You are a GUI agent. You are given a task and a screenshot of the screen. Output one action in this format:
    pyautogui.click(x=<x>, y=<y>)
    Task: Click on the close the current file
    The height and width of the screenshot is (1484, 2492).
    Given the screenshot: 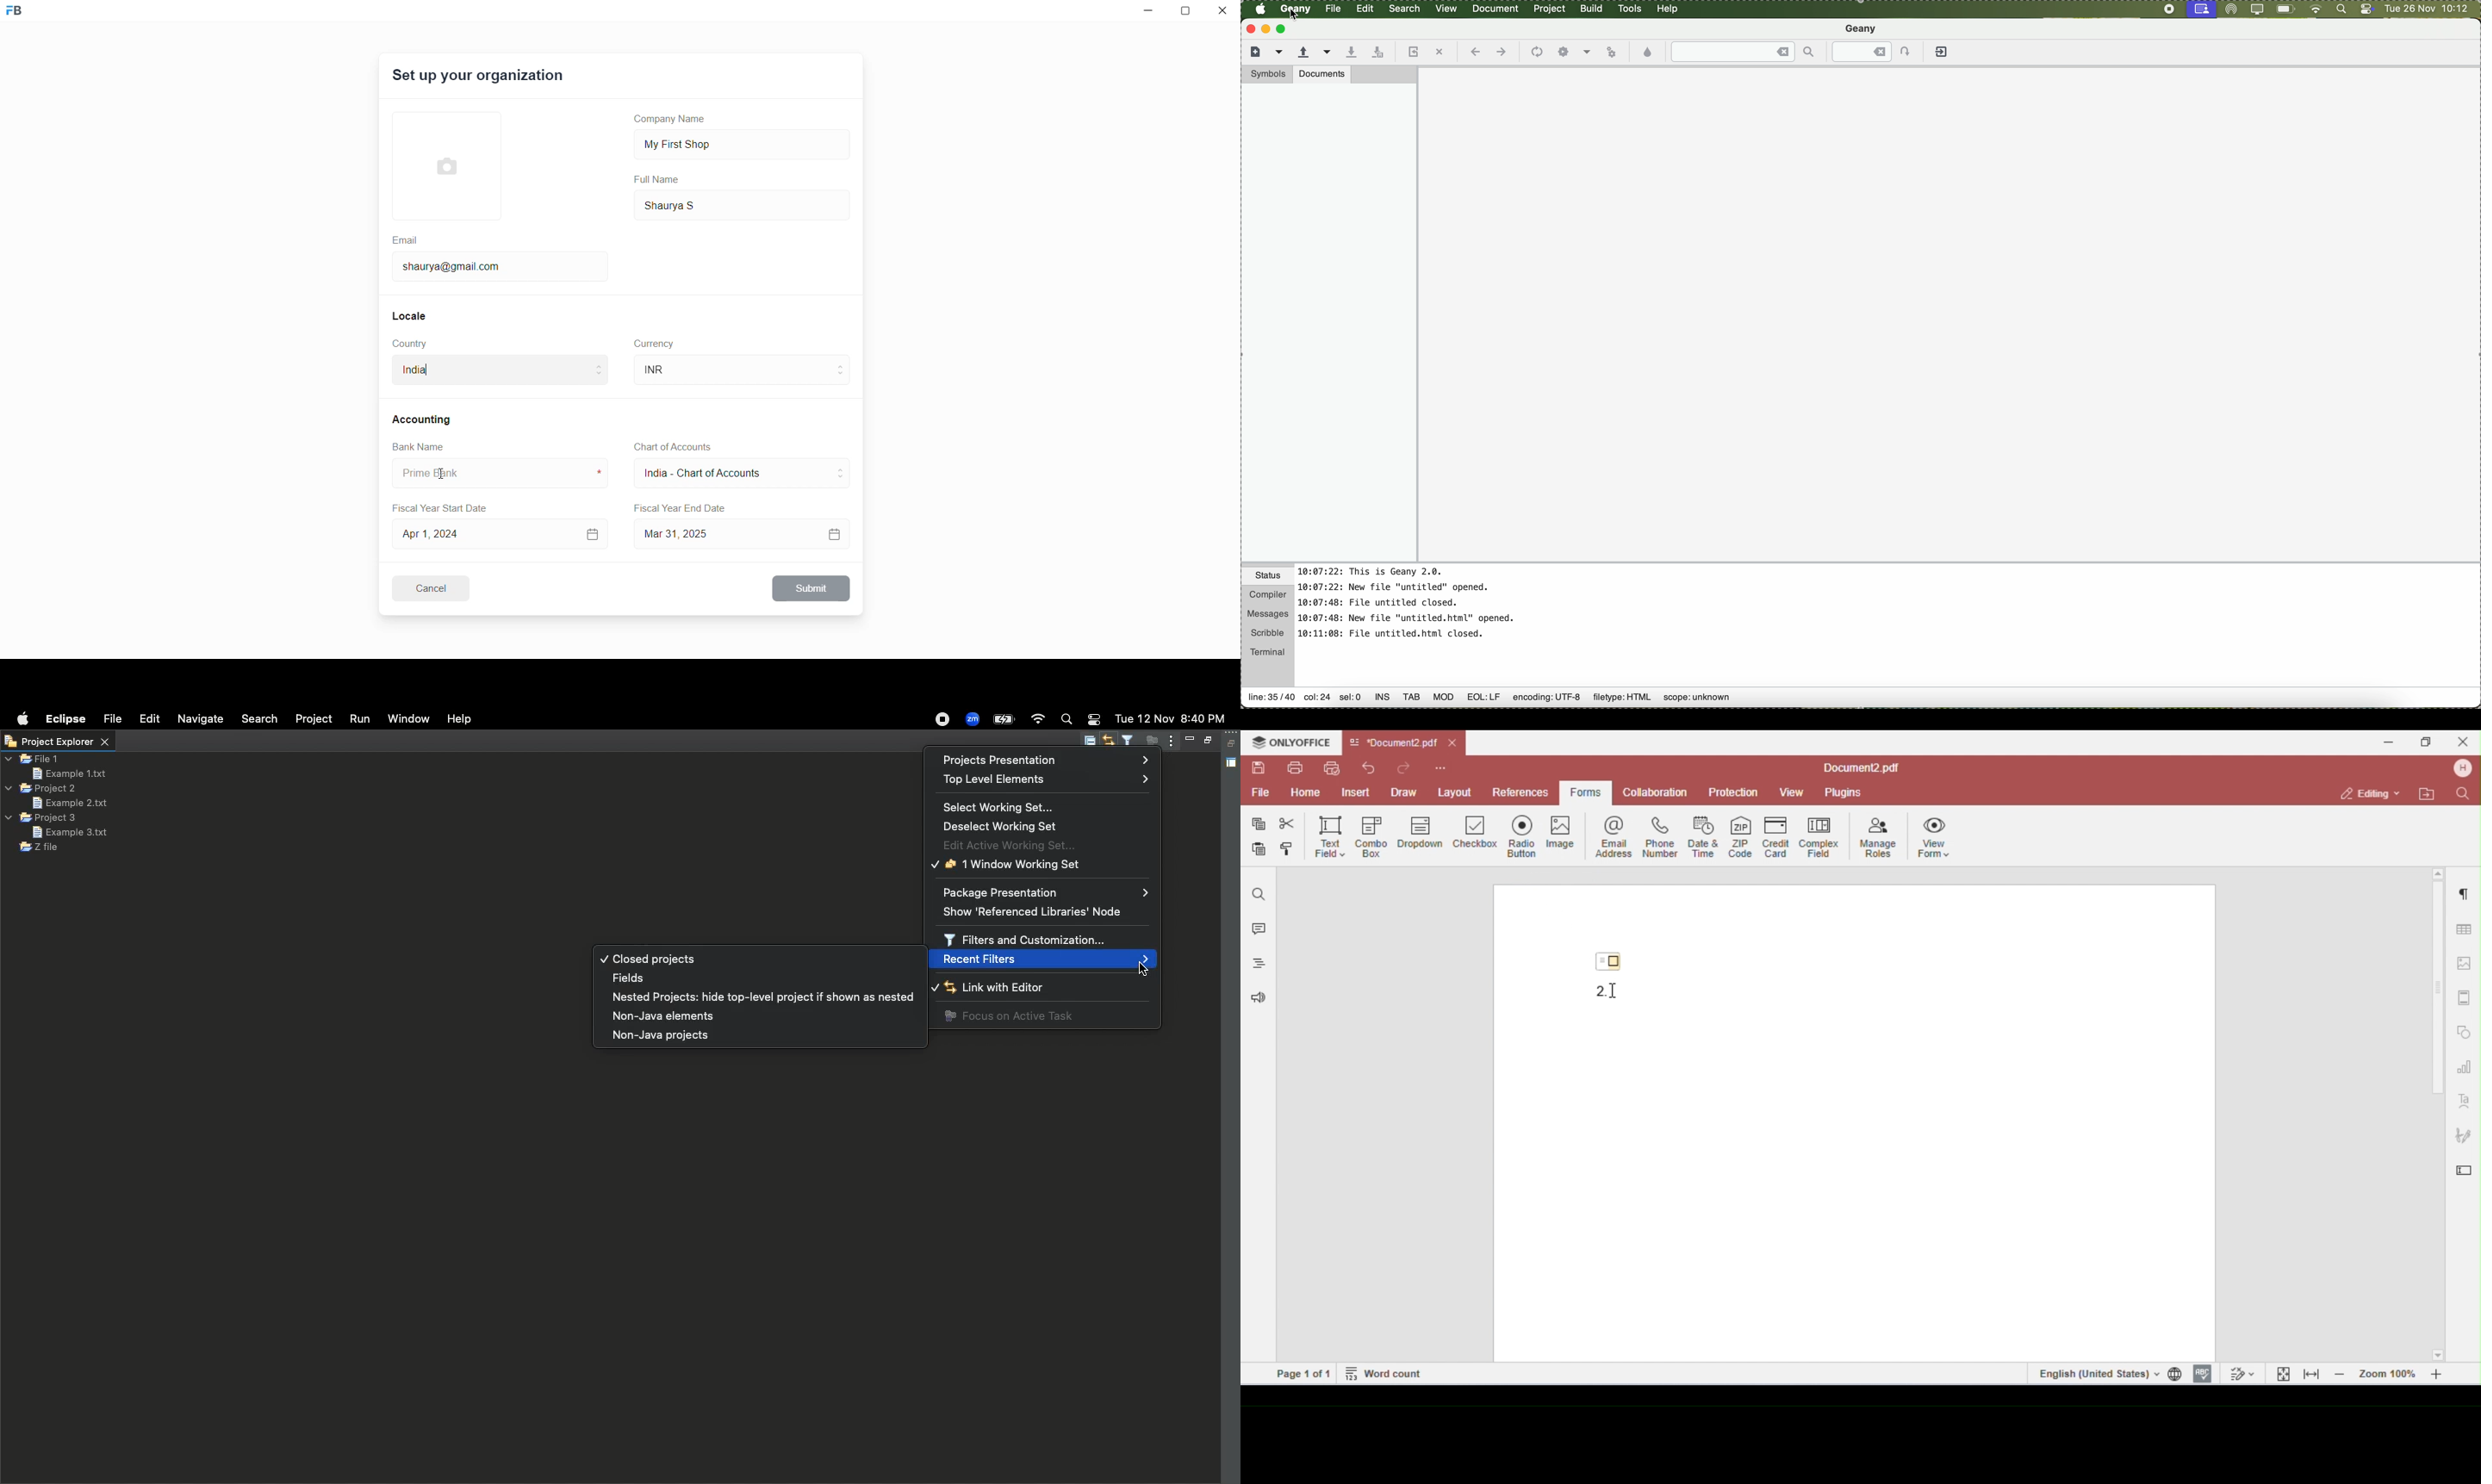 What is the action you would take?
    pyautogui.click(x=1440, y=52)
    